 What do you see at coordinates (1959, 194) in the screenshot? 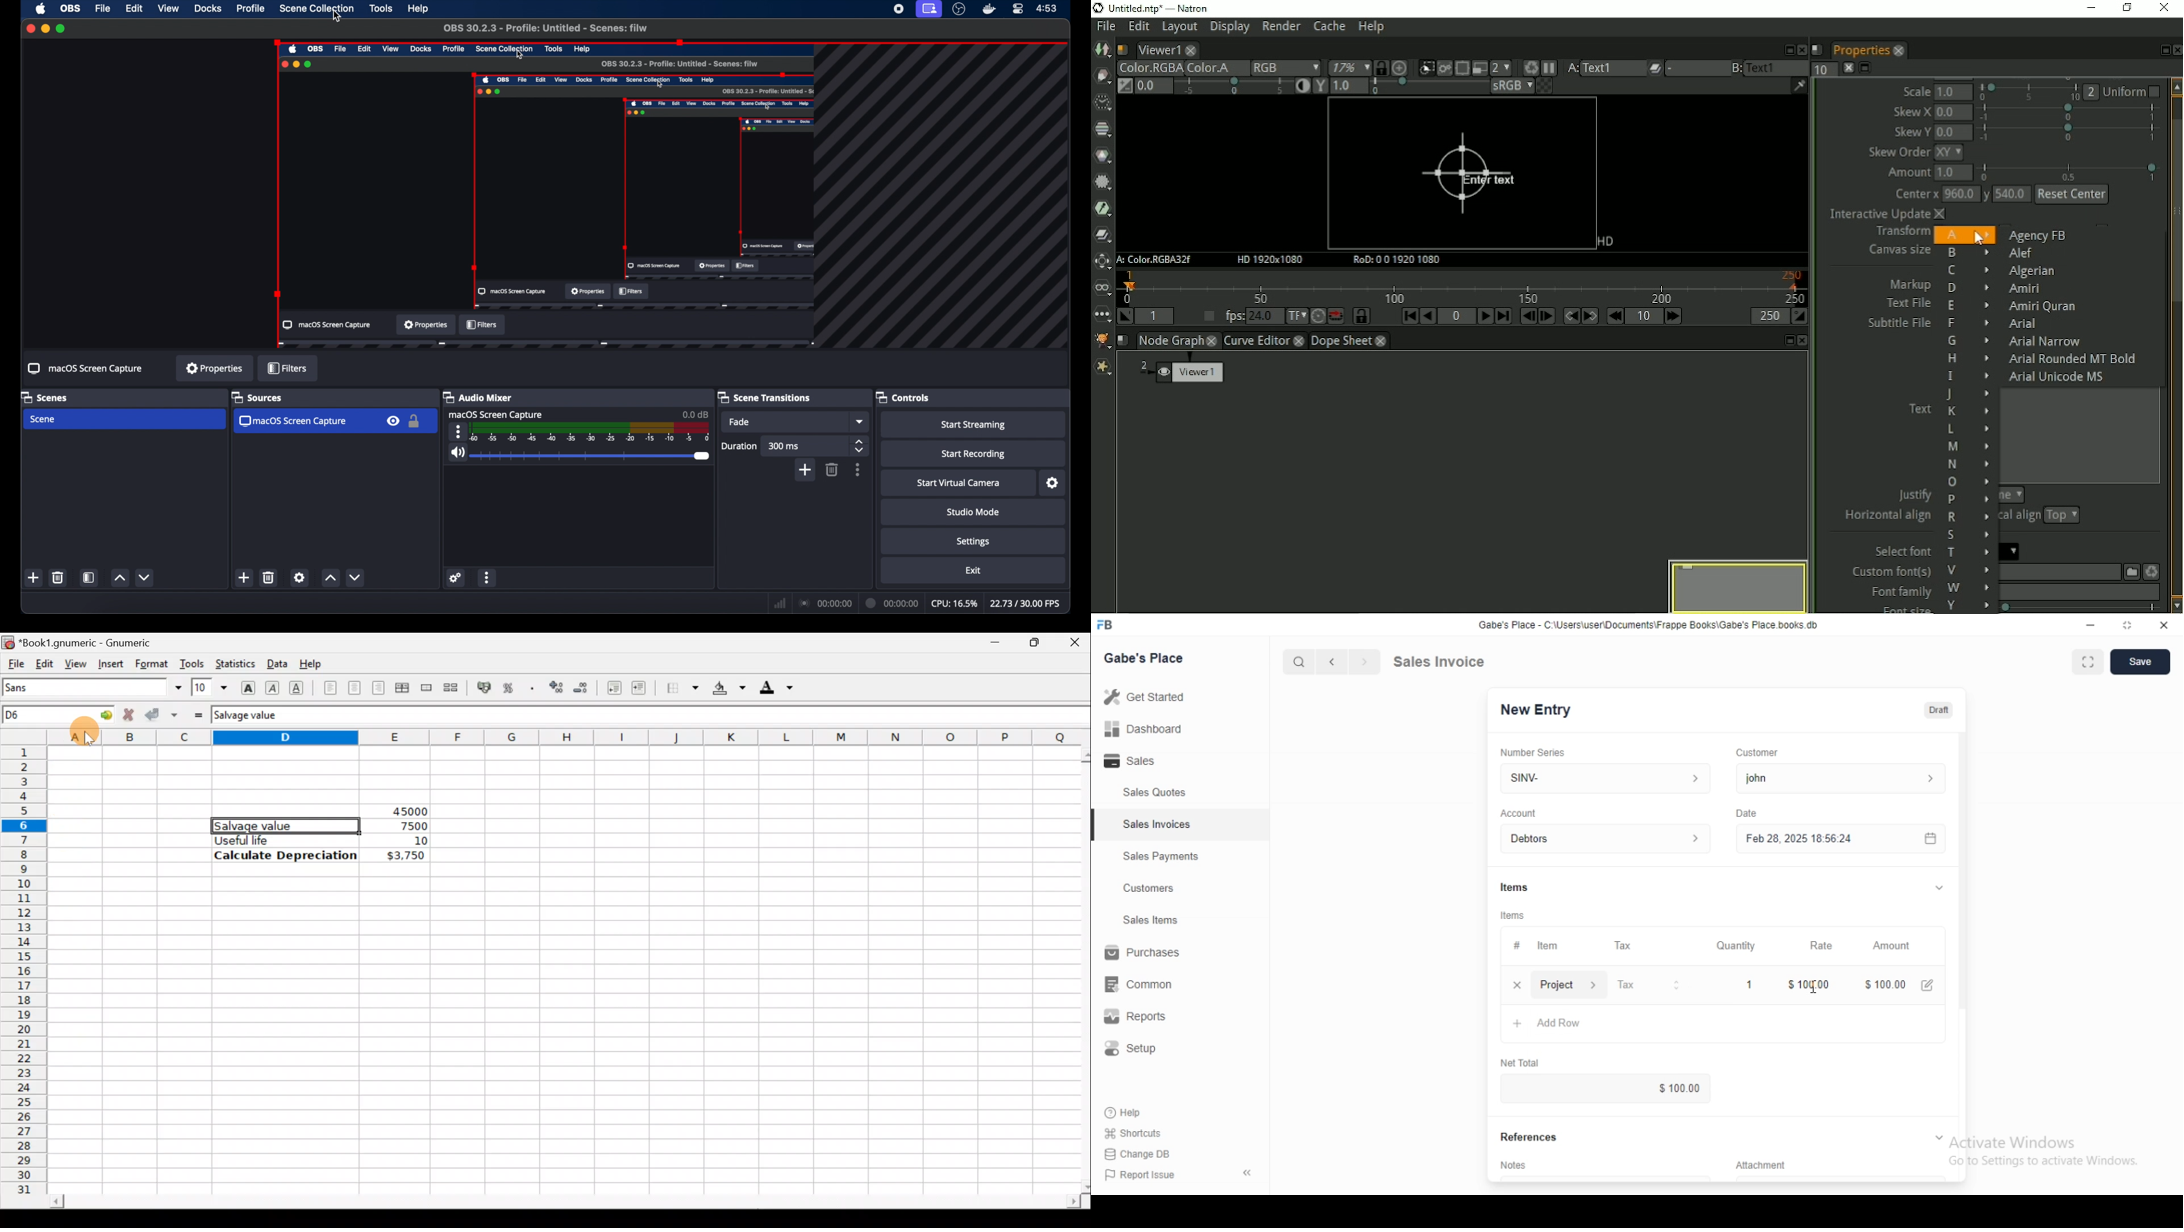
I see `960` at bounding box center [1959, 194].